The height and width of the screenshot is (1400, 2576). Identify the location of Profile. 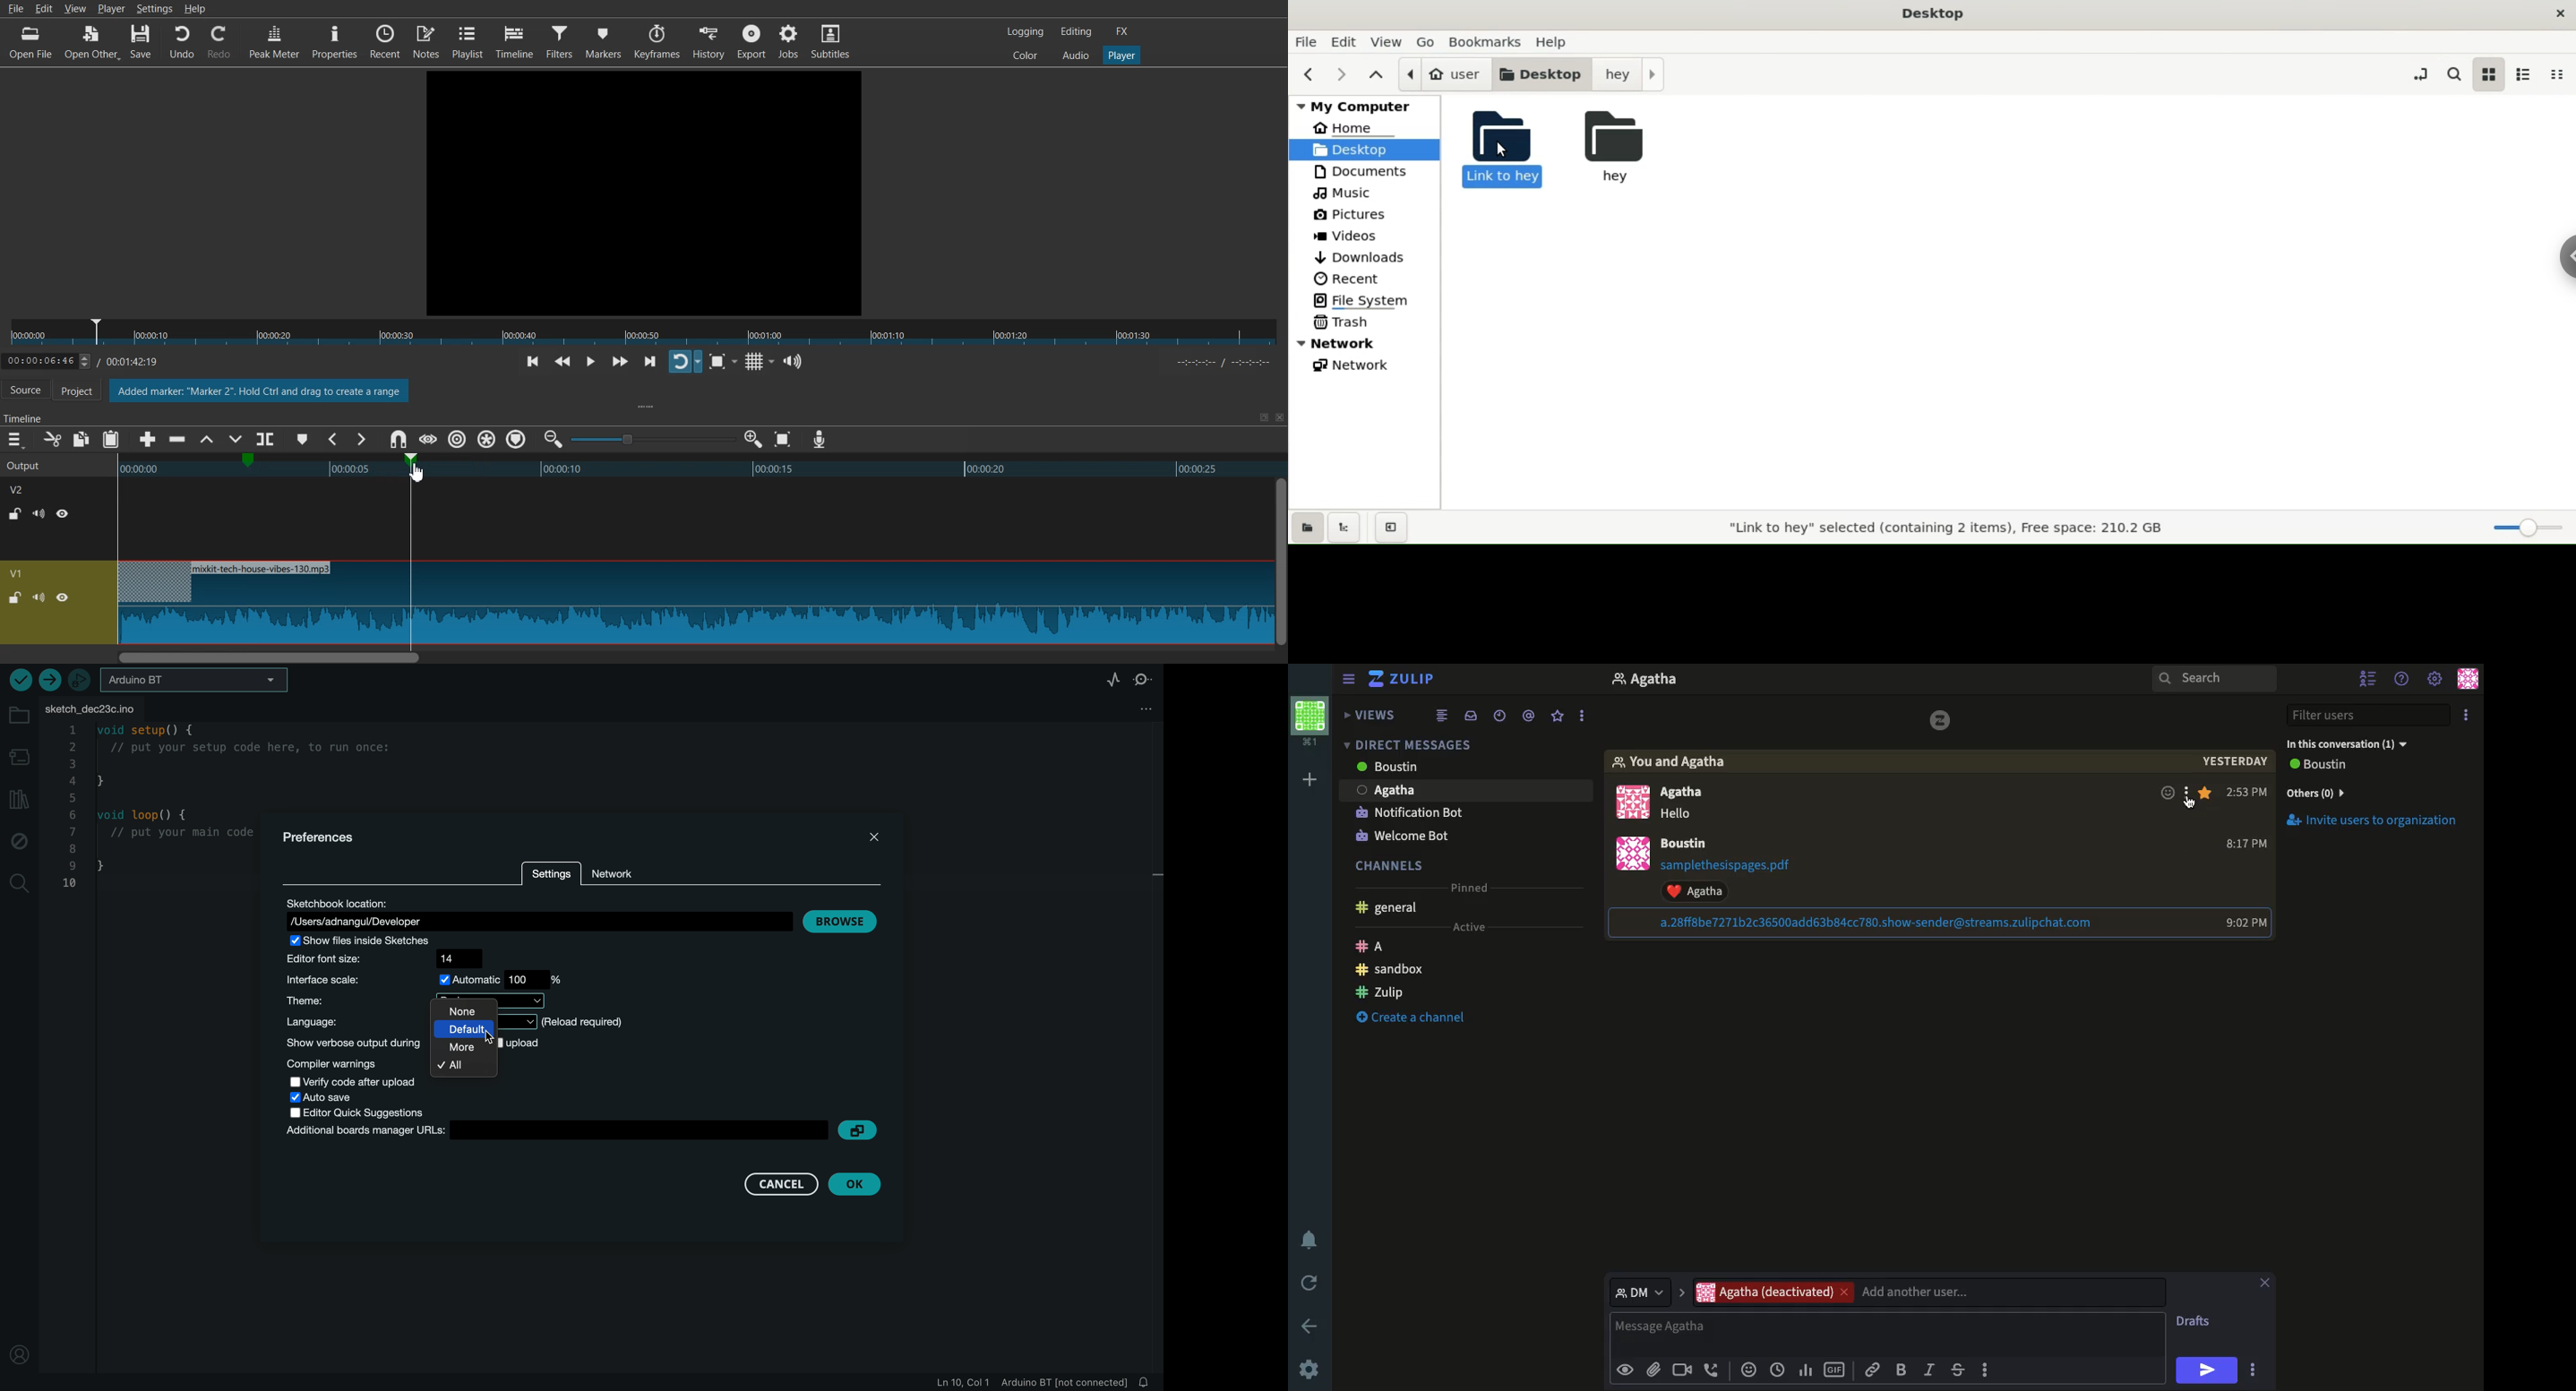
(1310, 724).